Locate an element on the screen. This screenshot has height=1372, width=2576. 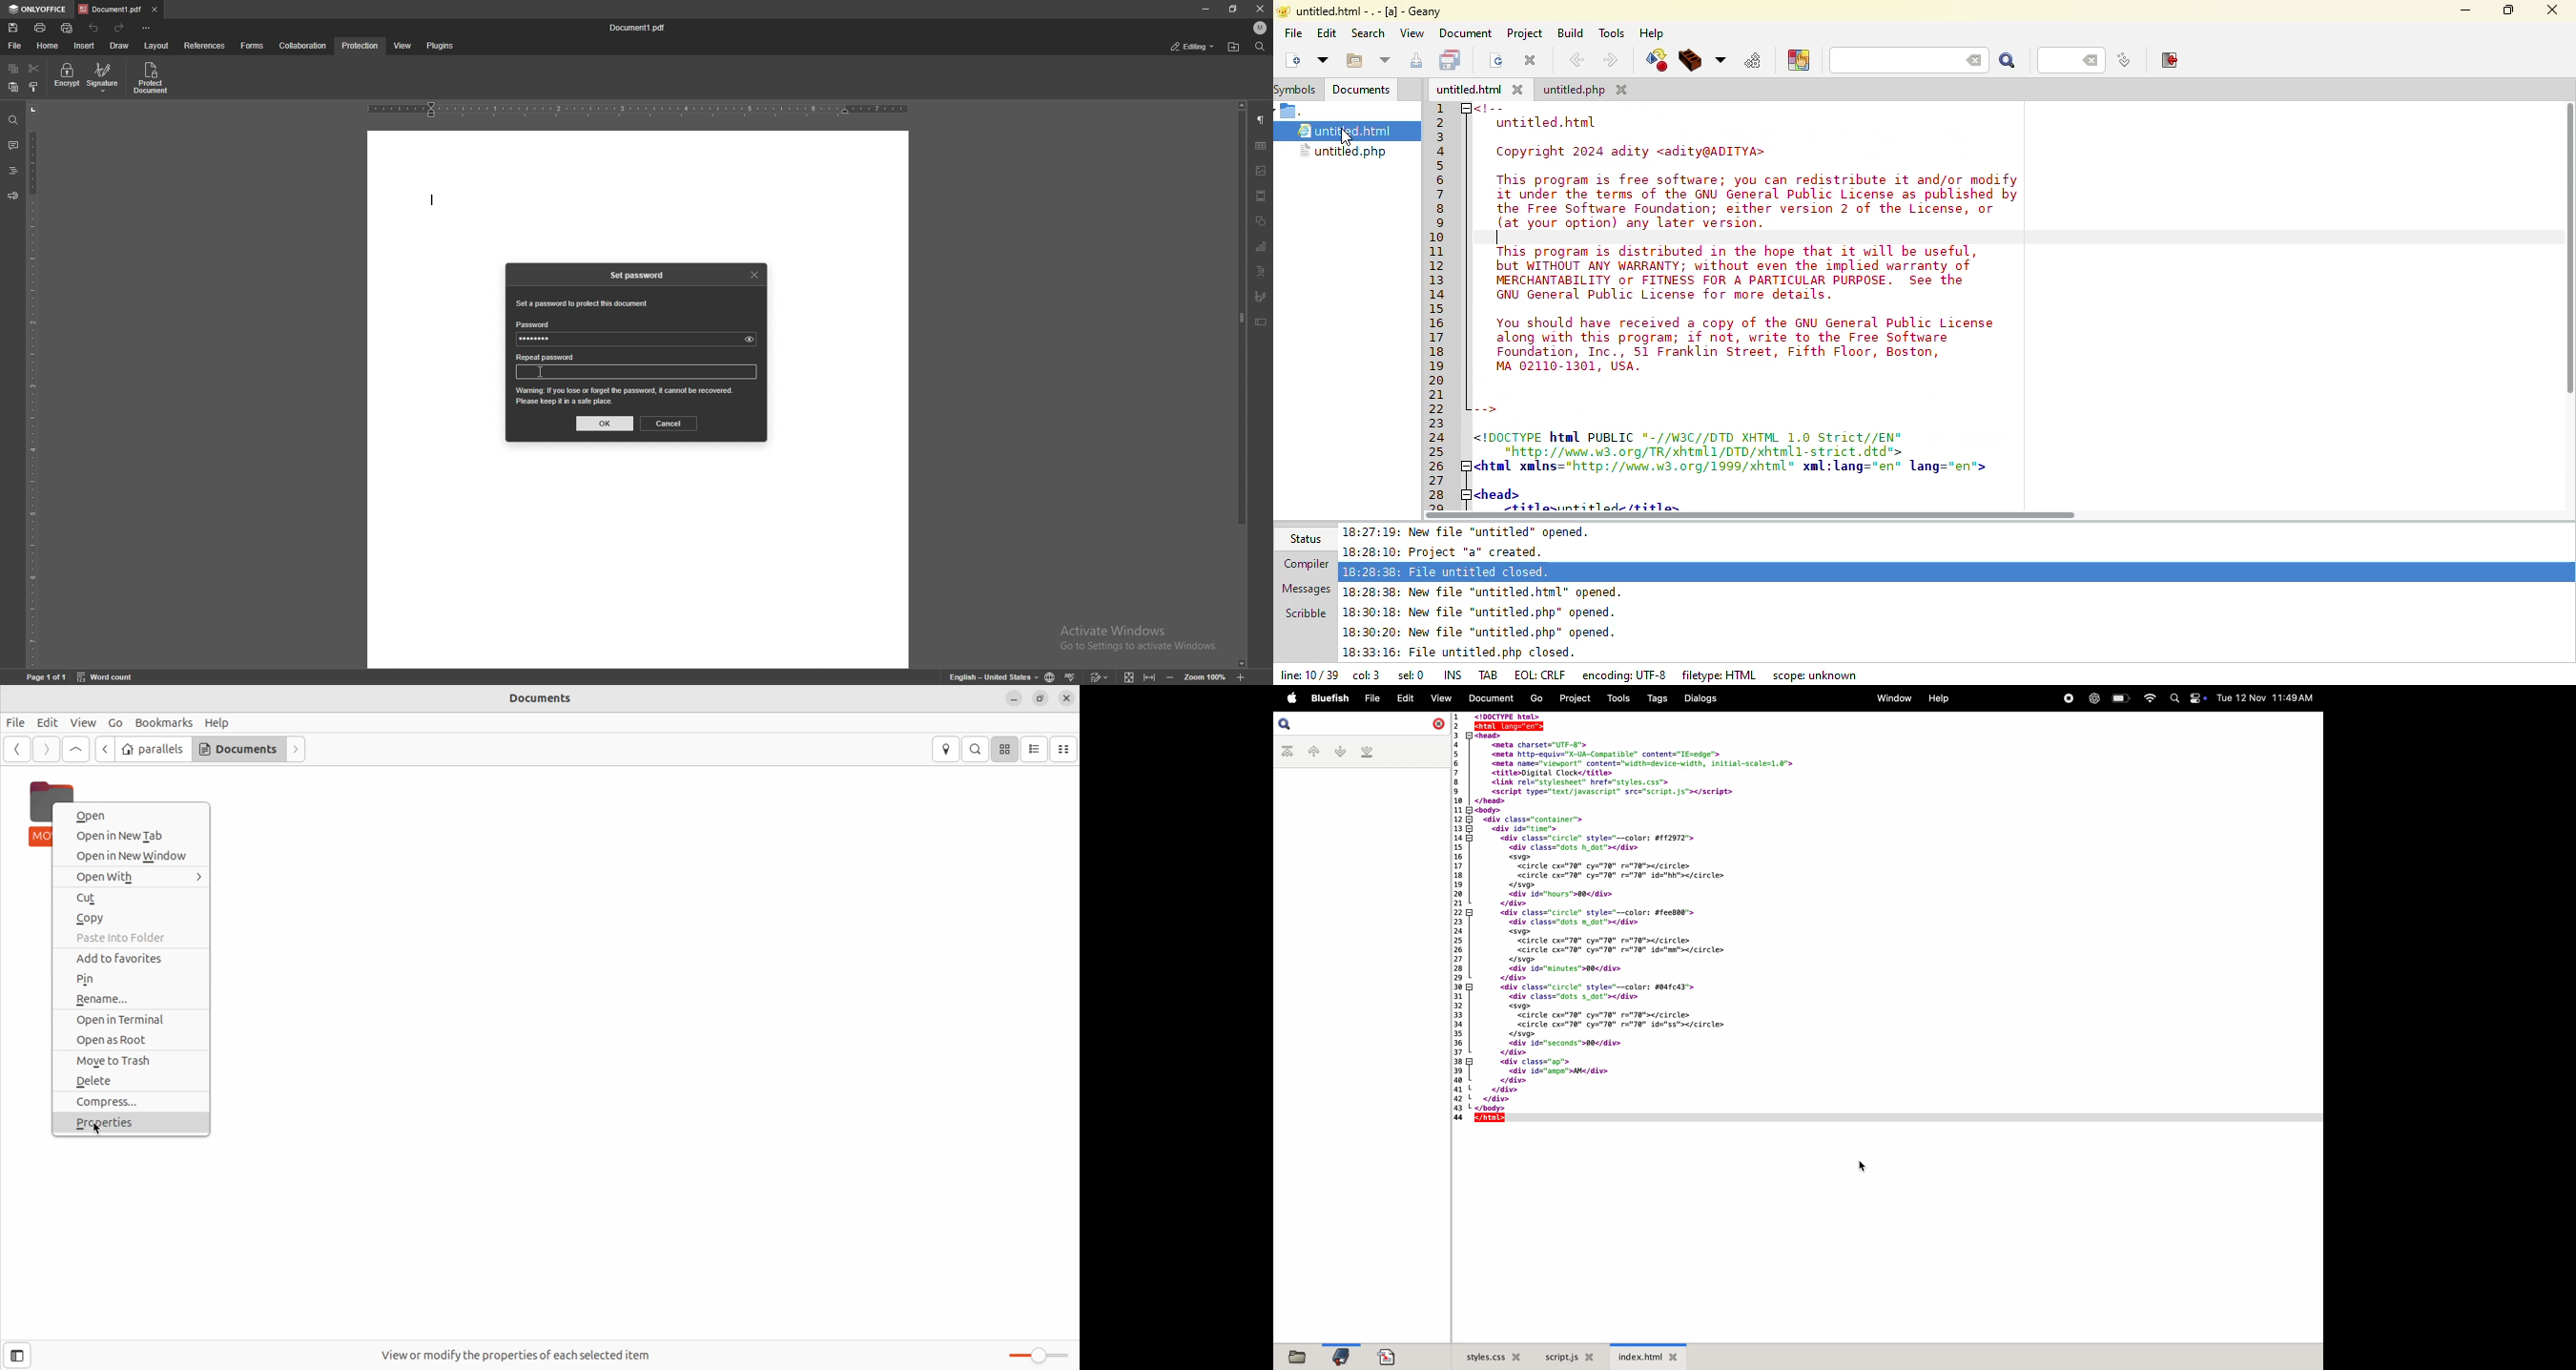
page is located at coordinates (46, 675).